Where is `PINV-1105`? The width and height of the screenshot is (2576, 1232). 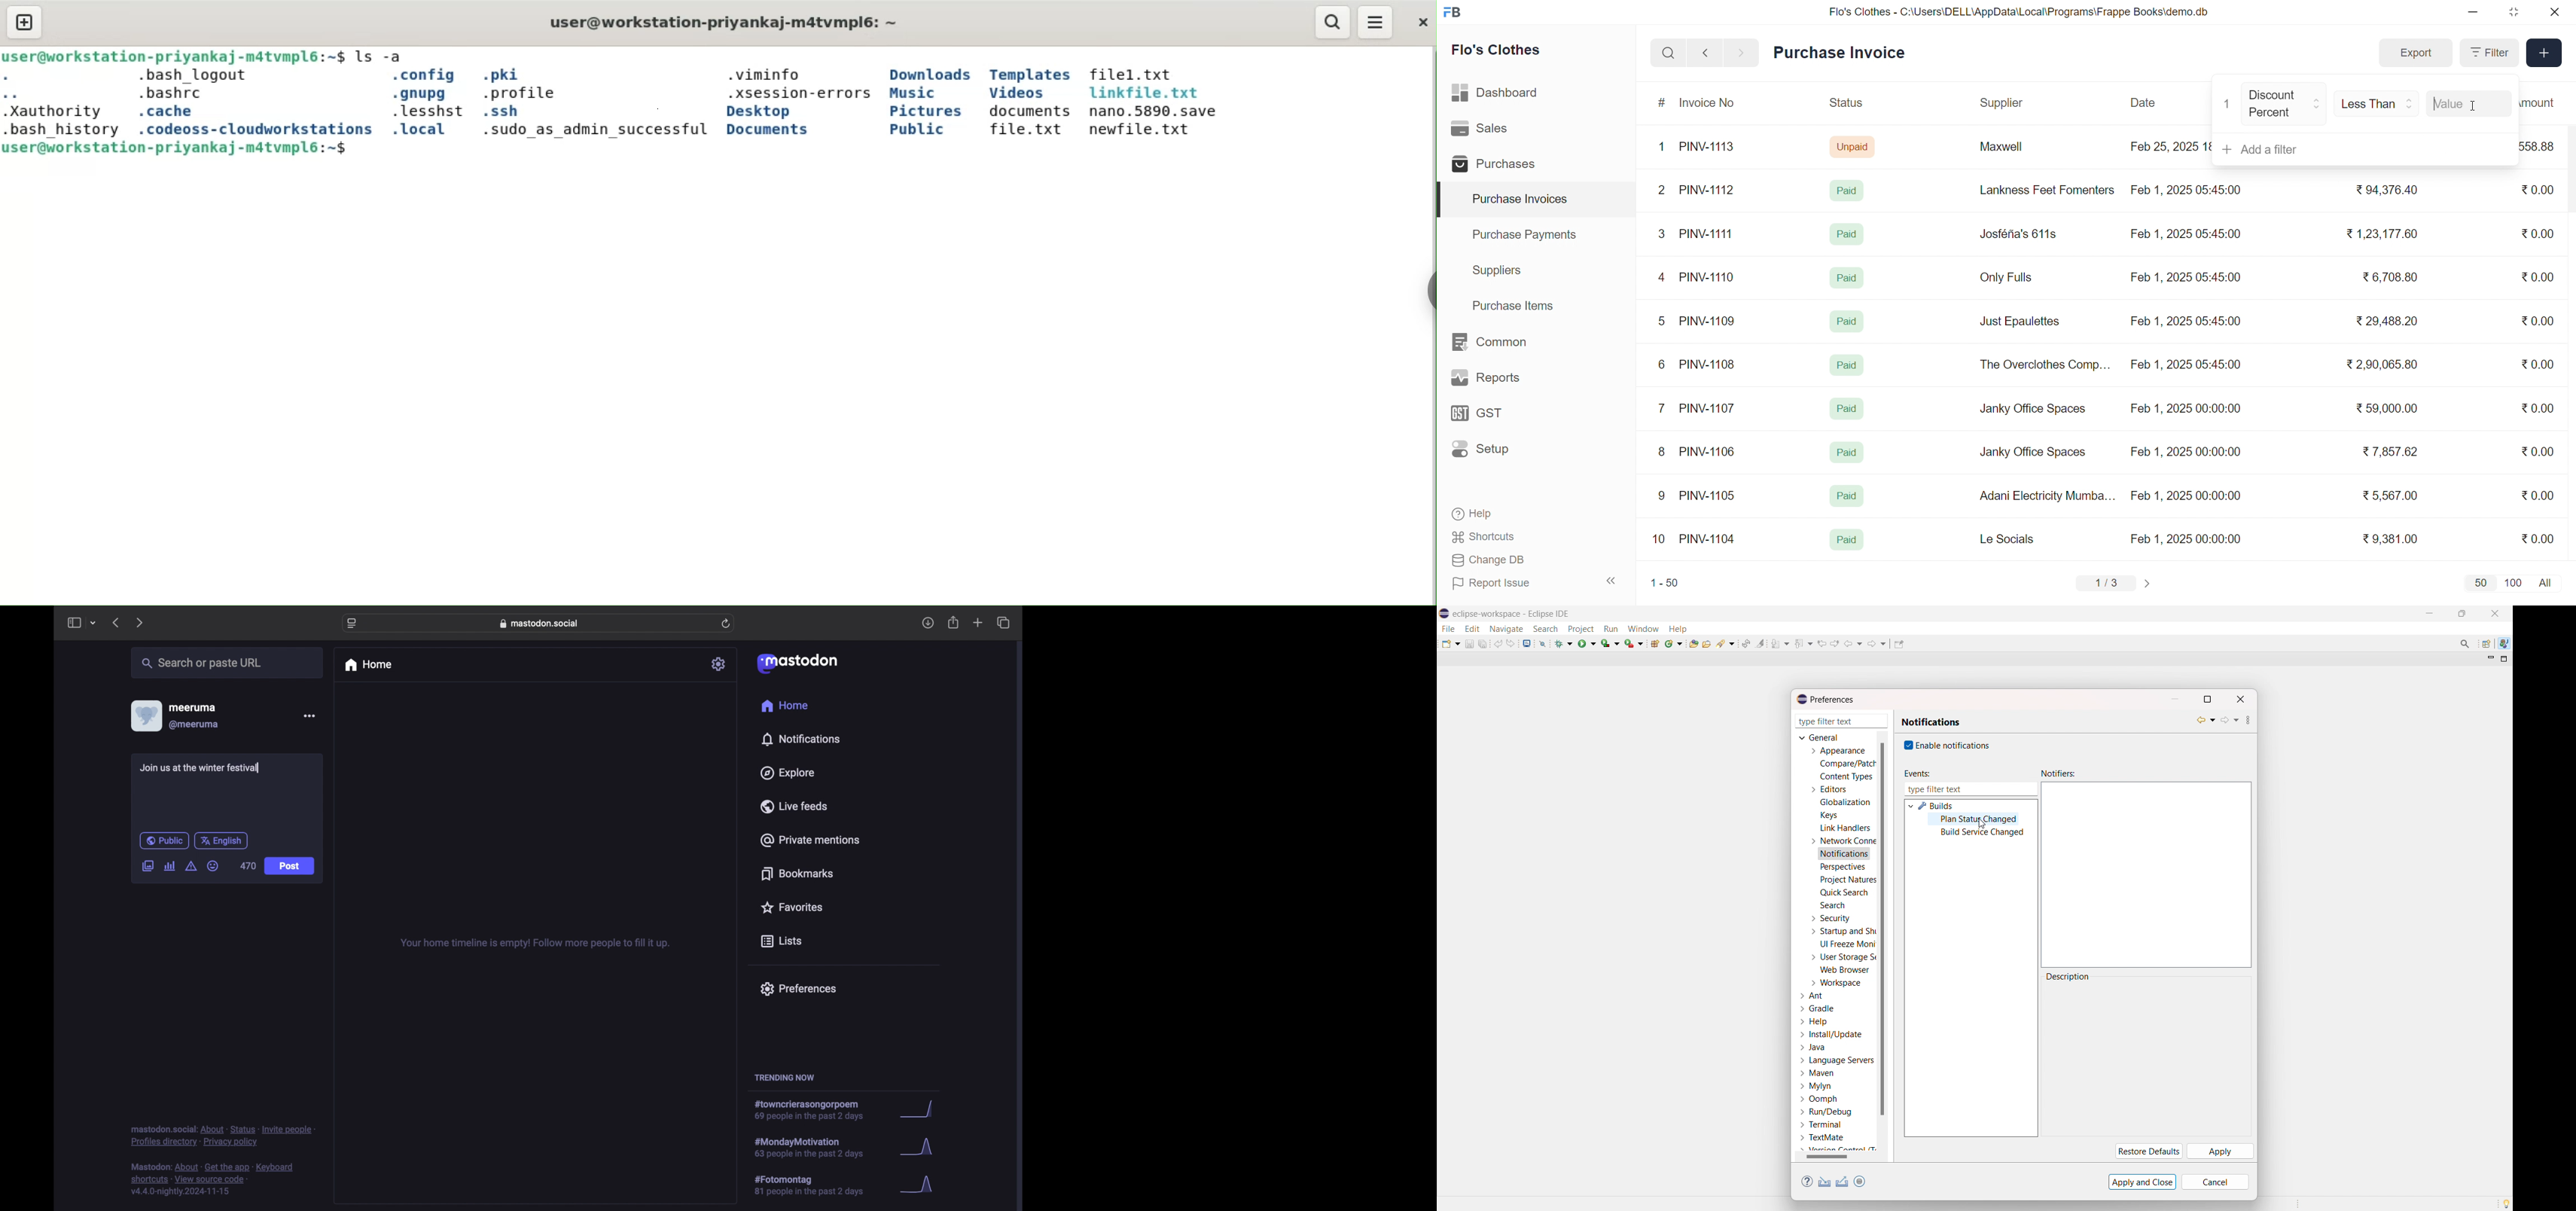 PINV-1105 is located at coordinates (1710, 495).